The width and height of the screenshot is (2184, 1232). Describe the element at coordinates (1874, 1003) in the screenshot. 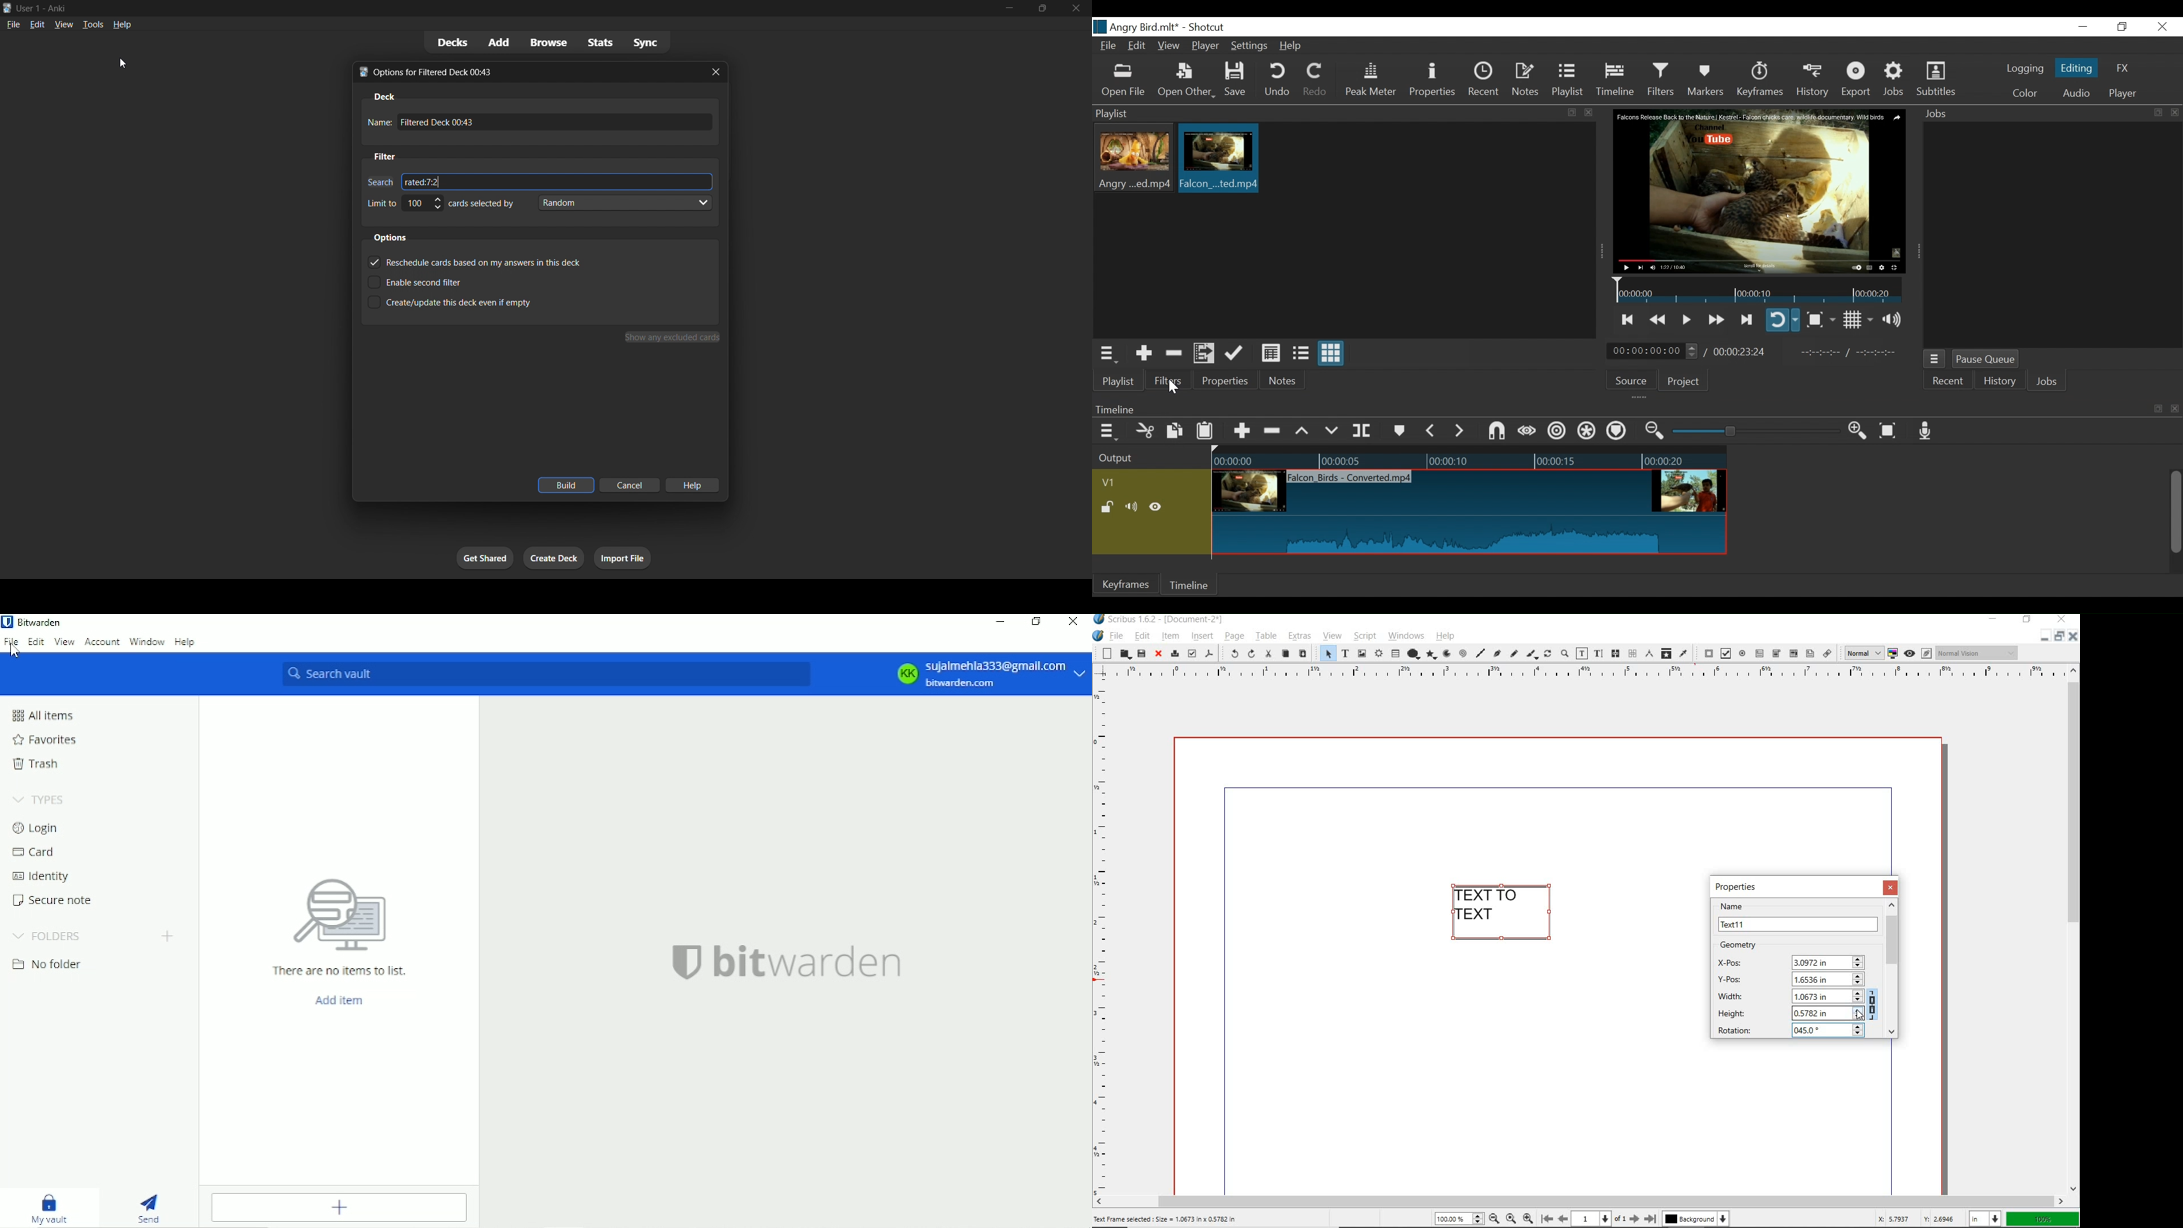

I see `KEEP THE ASPECT RATIO` at that location.